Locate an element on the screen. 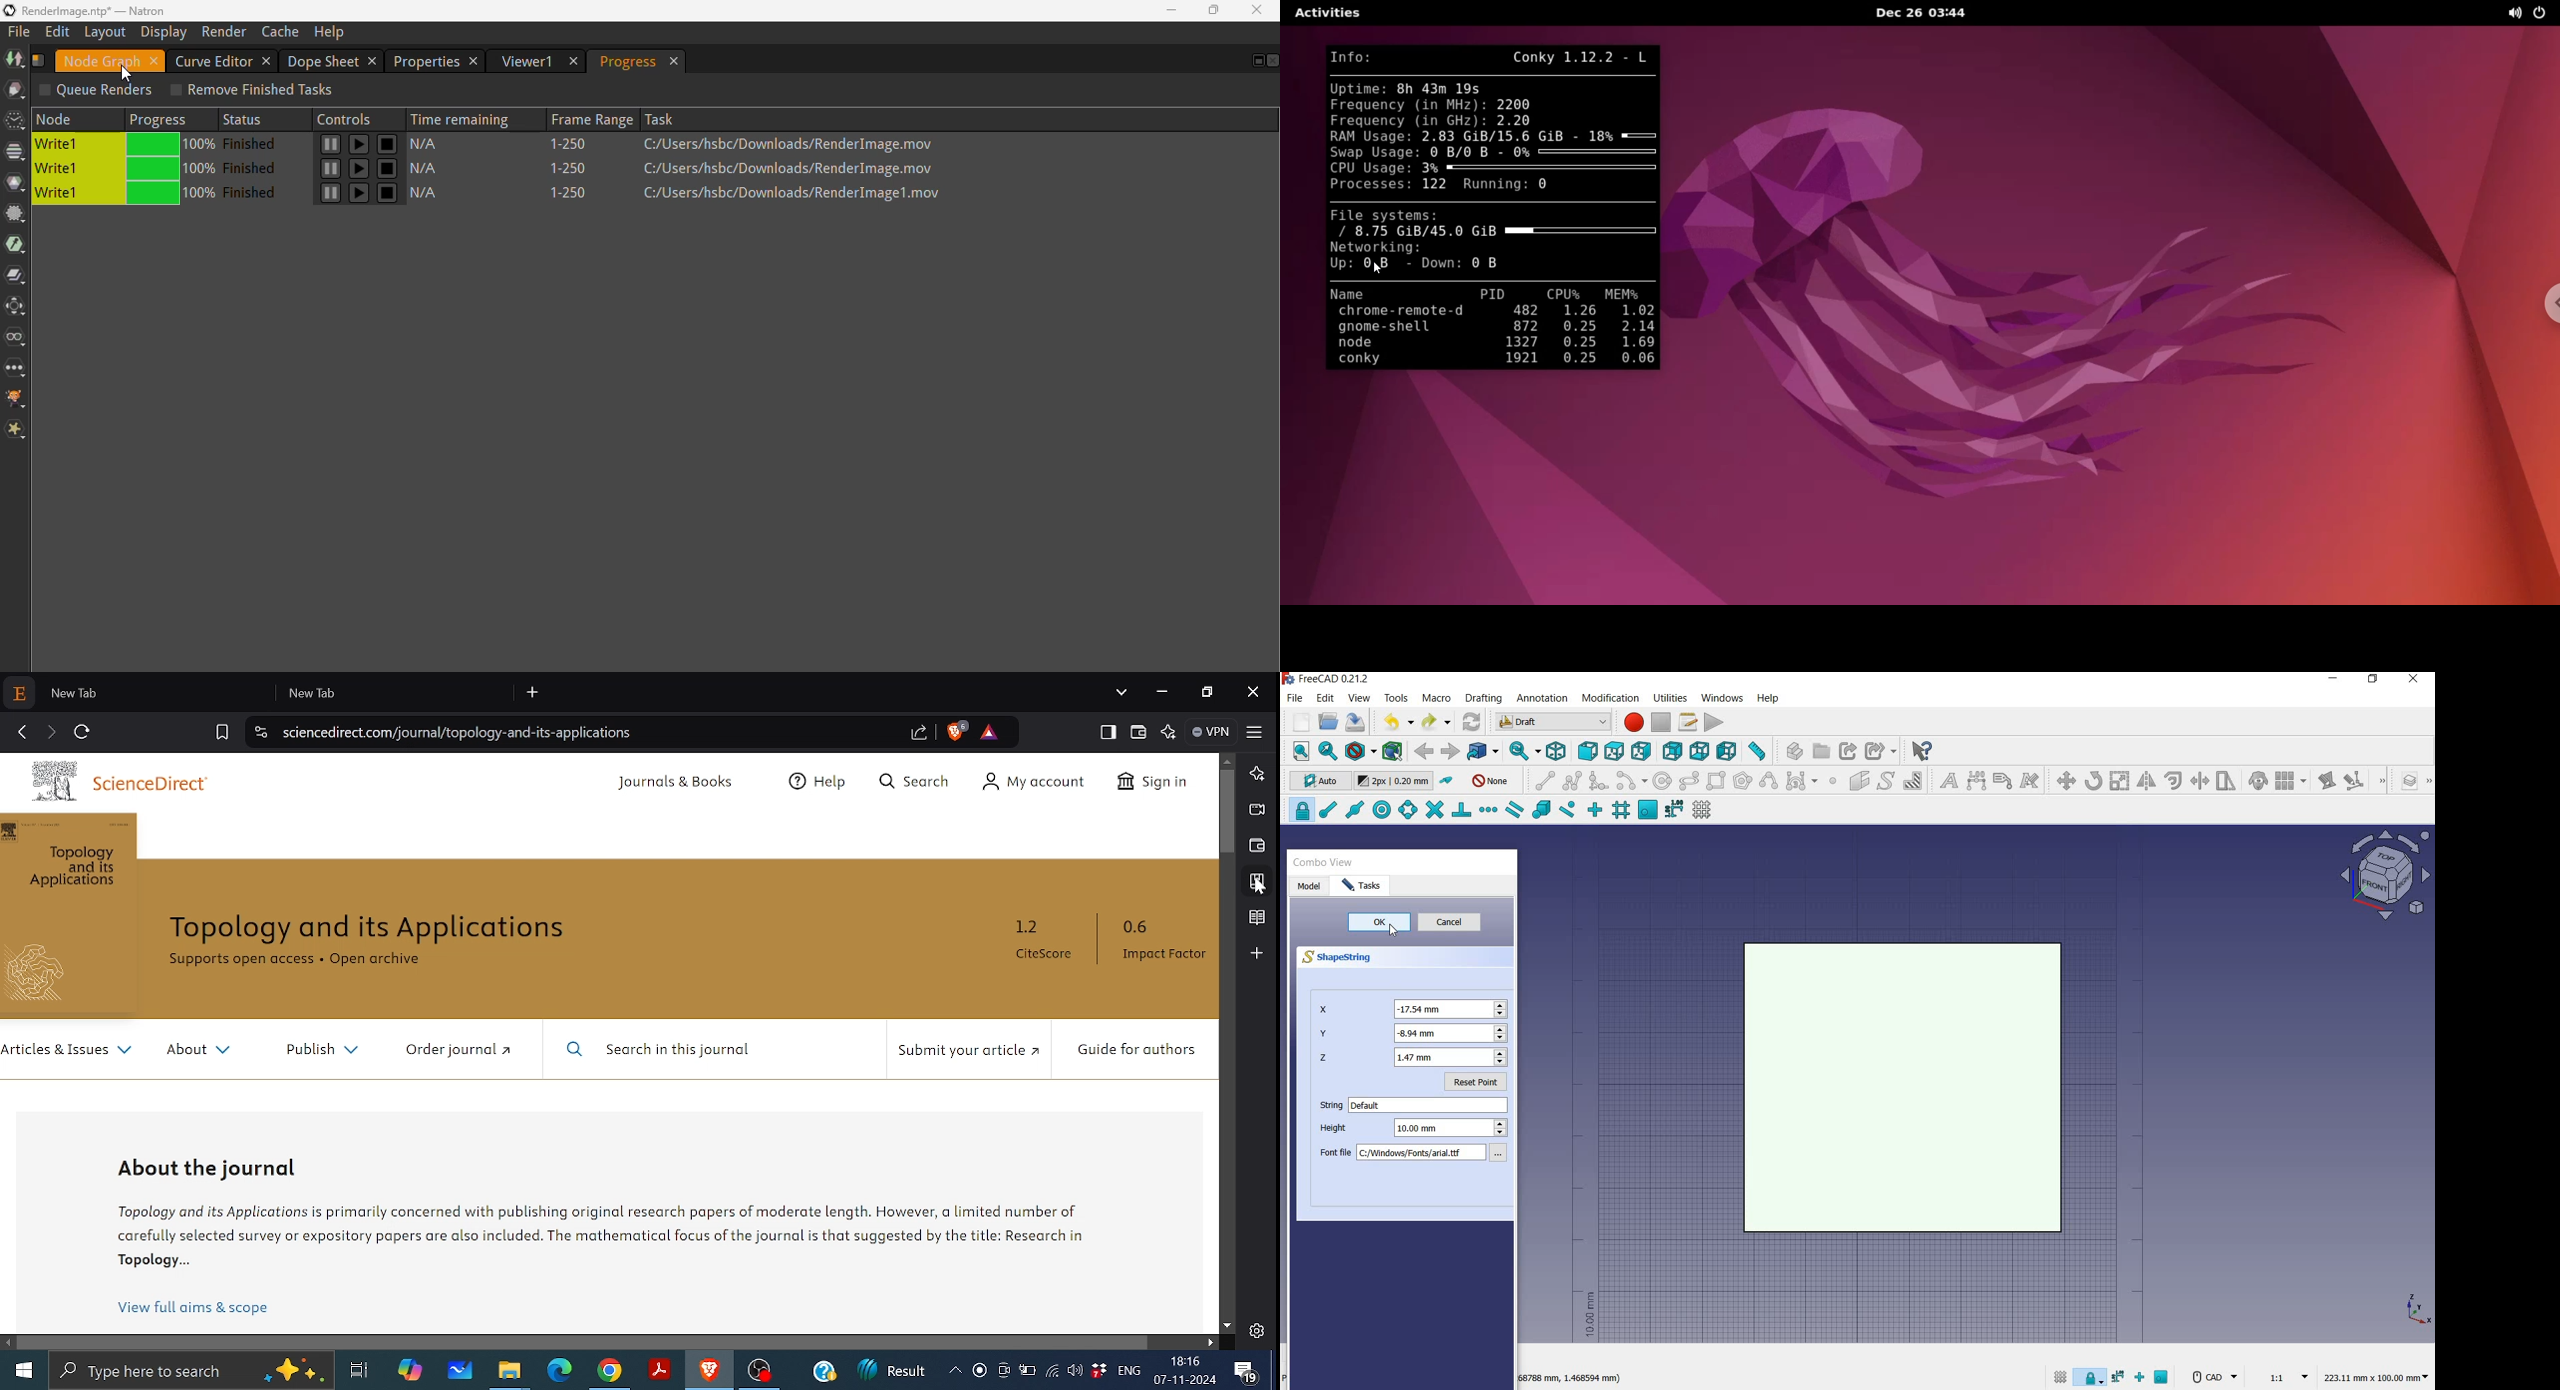  save is located at coordinates (1356, 722).